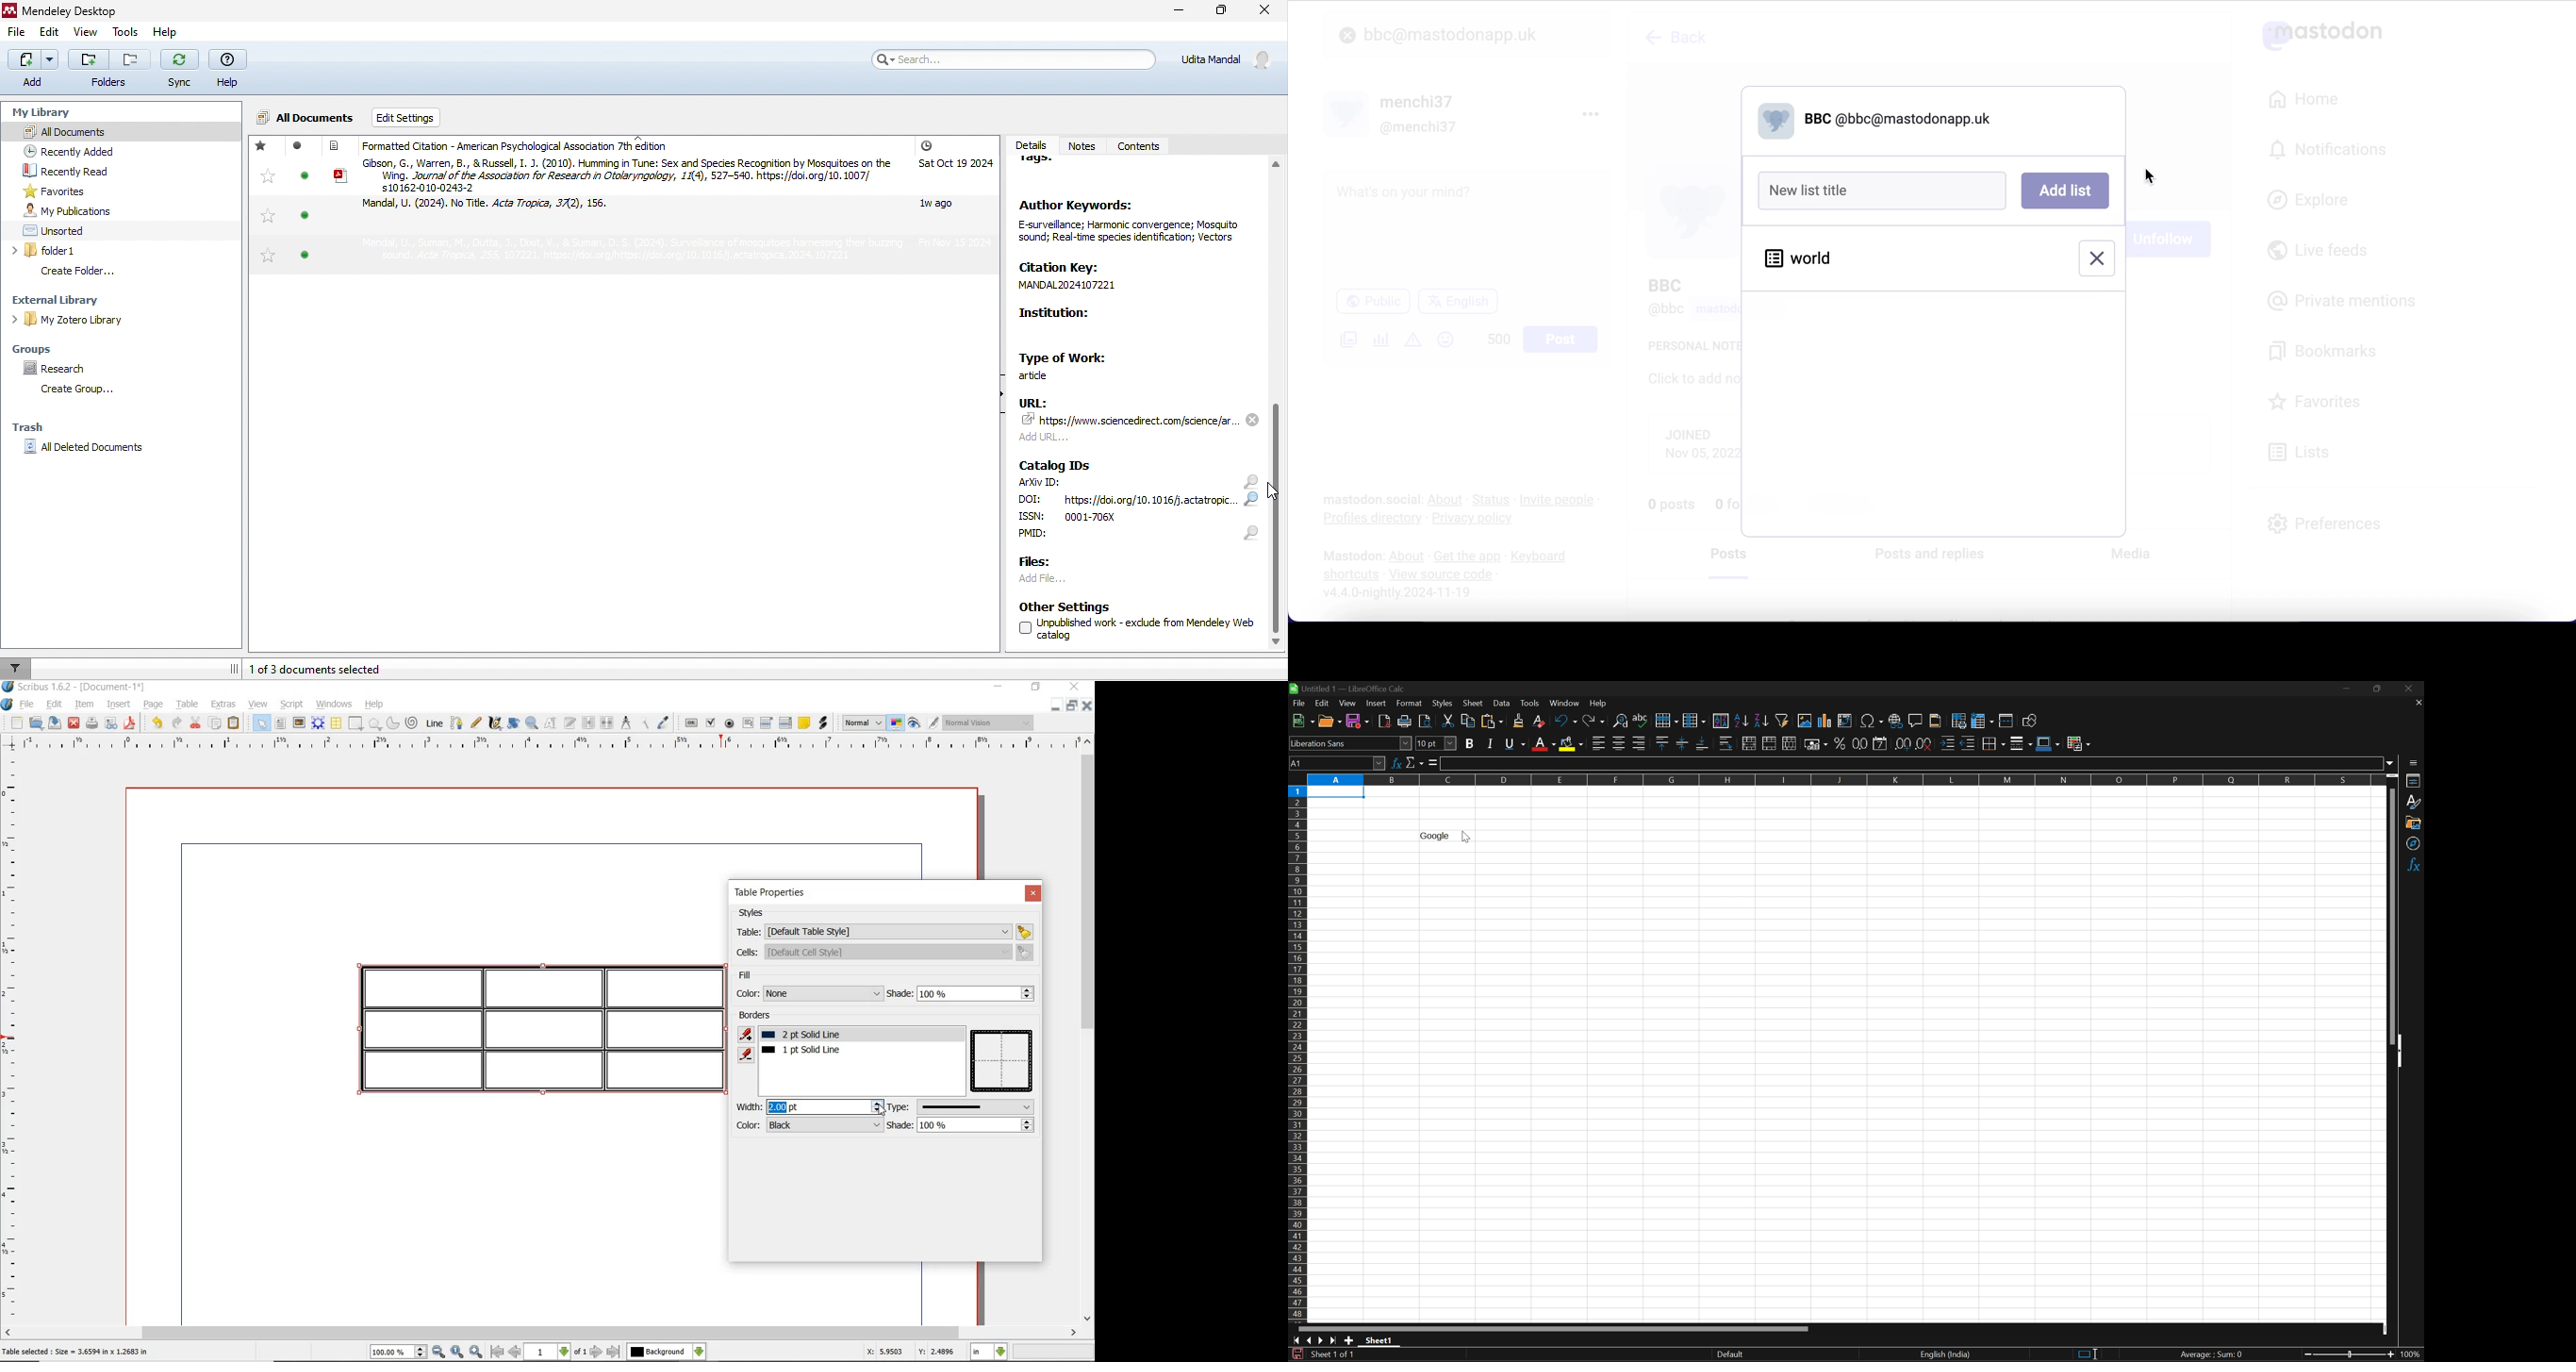  Describe the element at coordinates (2345, 298) in the screenshot. I see `private mentions` at that location.